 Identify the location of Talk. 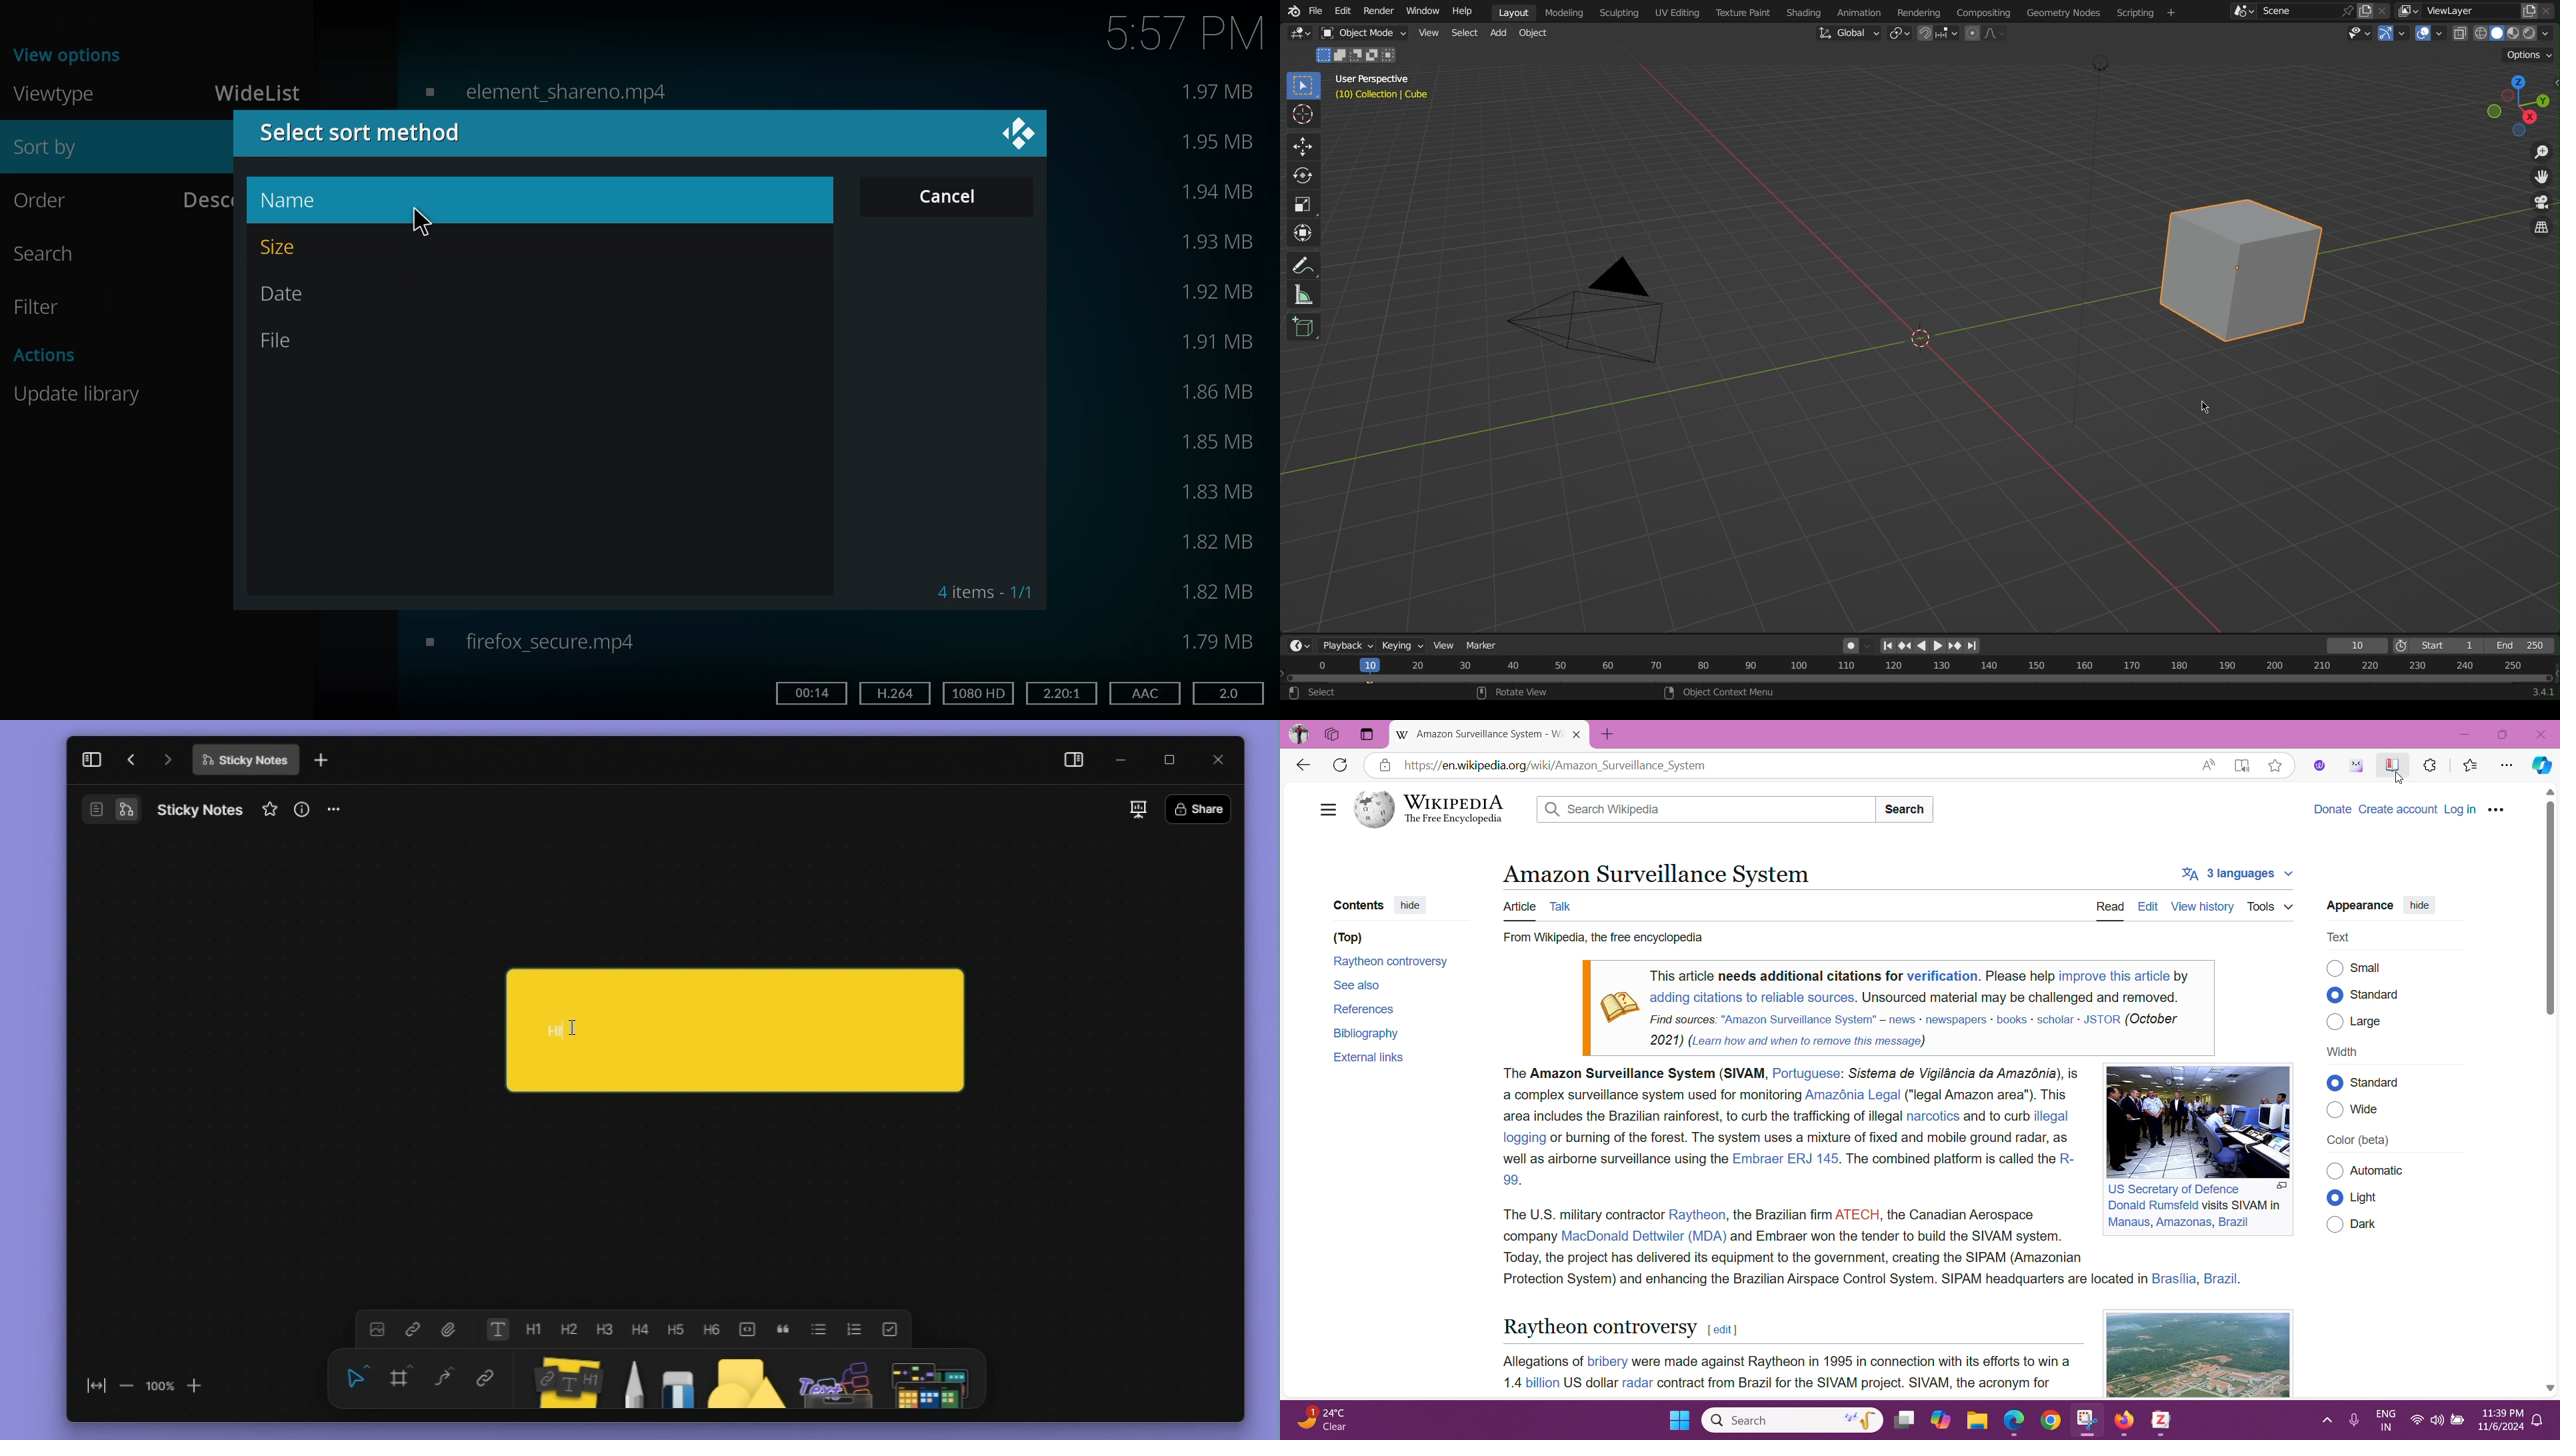
(1564, 905).